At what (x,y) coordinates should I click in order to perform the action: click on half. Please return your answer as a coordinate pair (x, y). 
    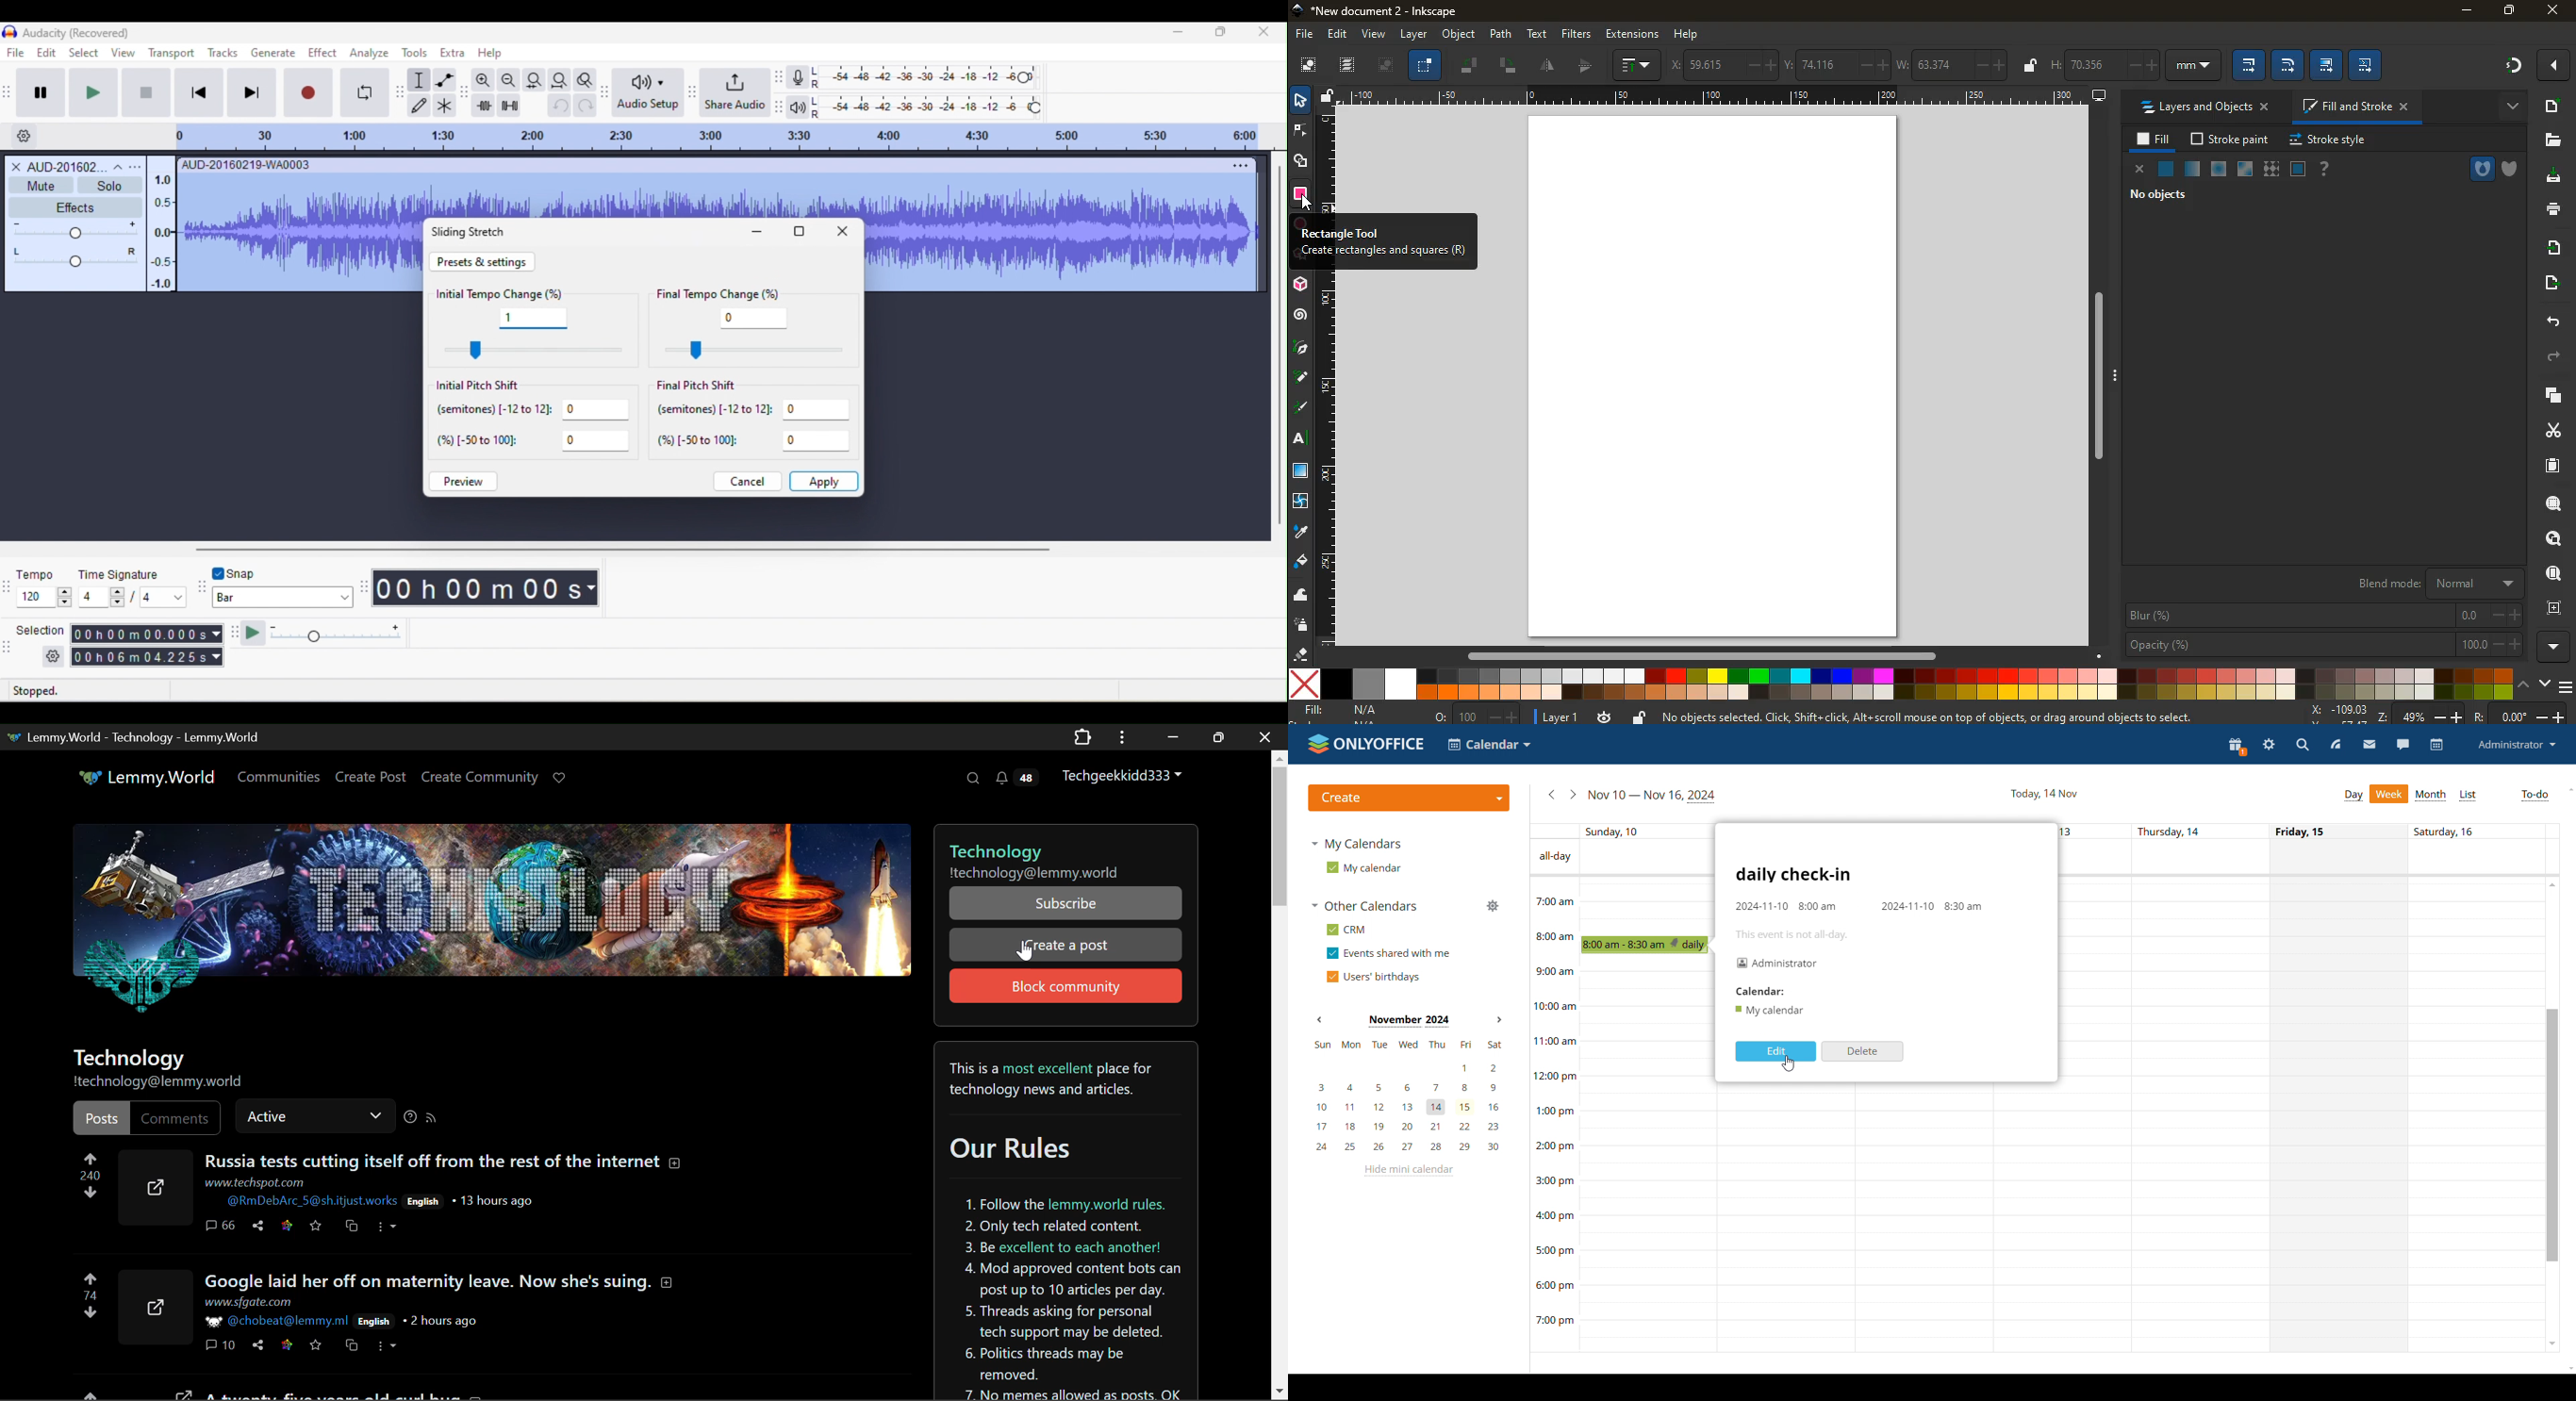
    Looking at the image, I should click on (1588, 67).